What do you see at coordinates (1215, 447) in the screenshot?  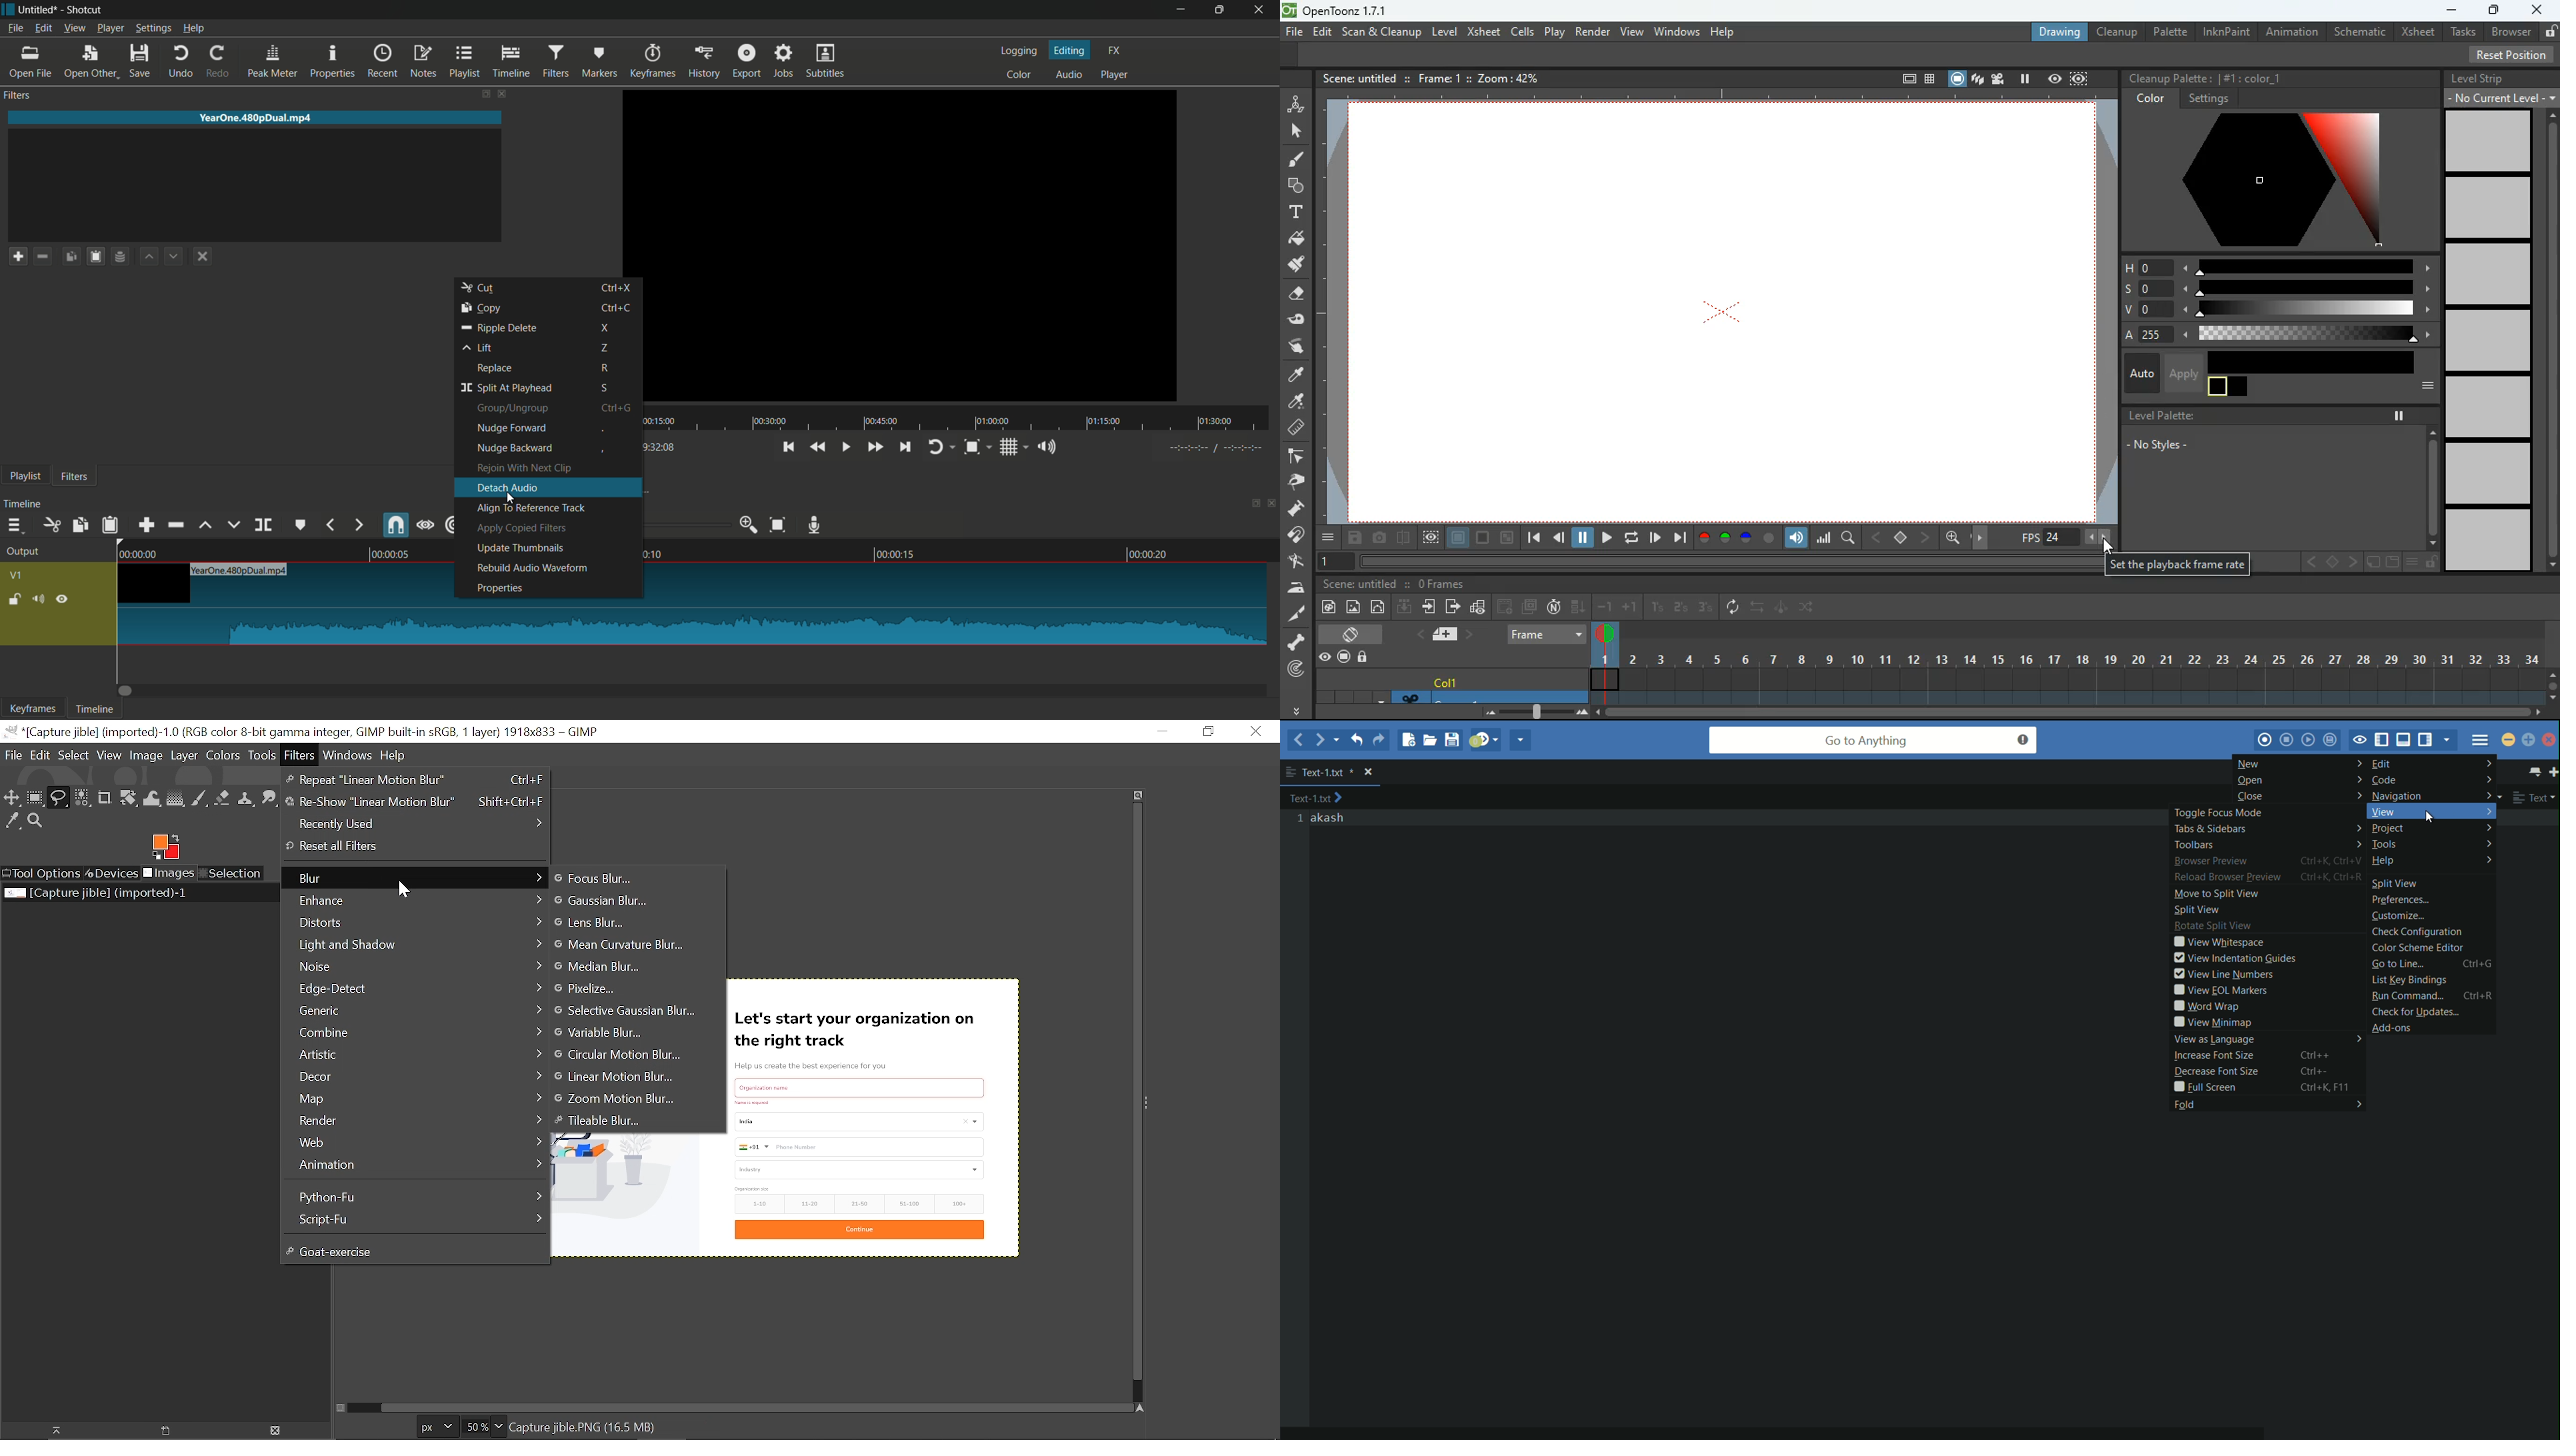 I see `time` at bounding box center [1215, 447].